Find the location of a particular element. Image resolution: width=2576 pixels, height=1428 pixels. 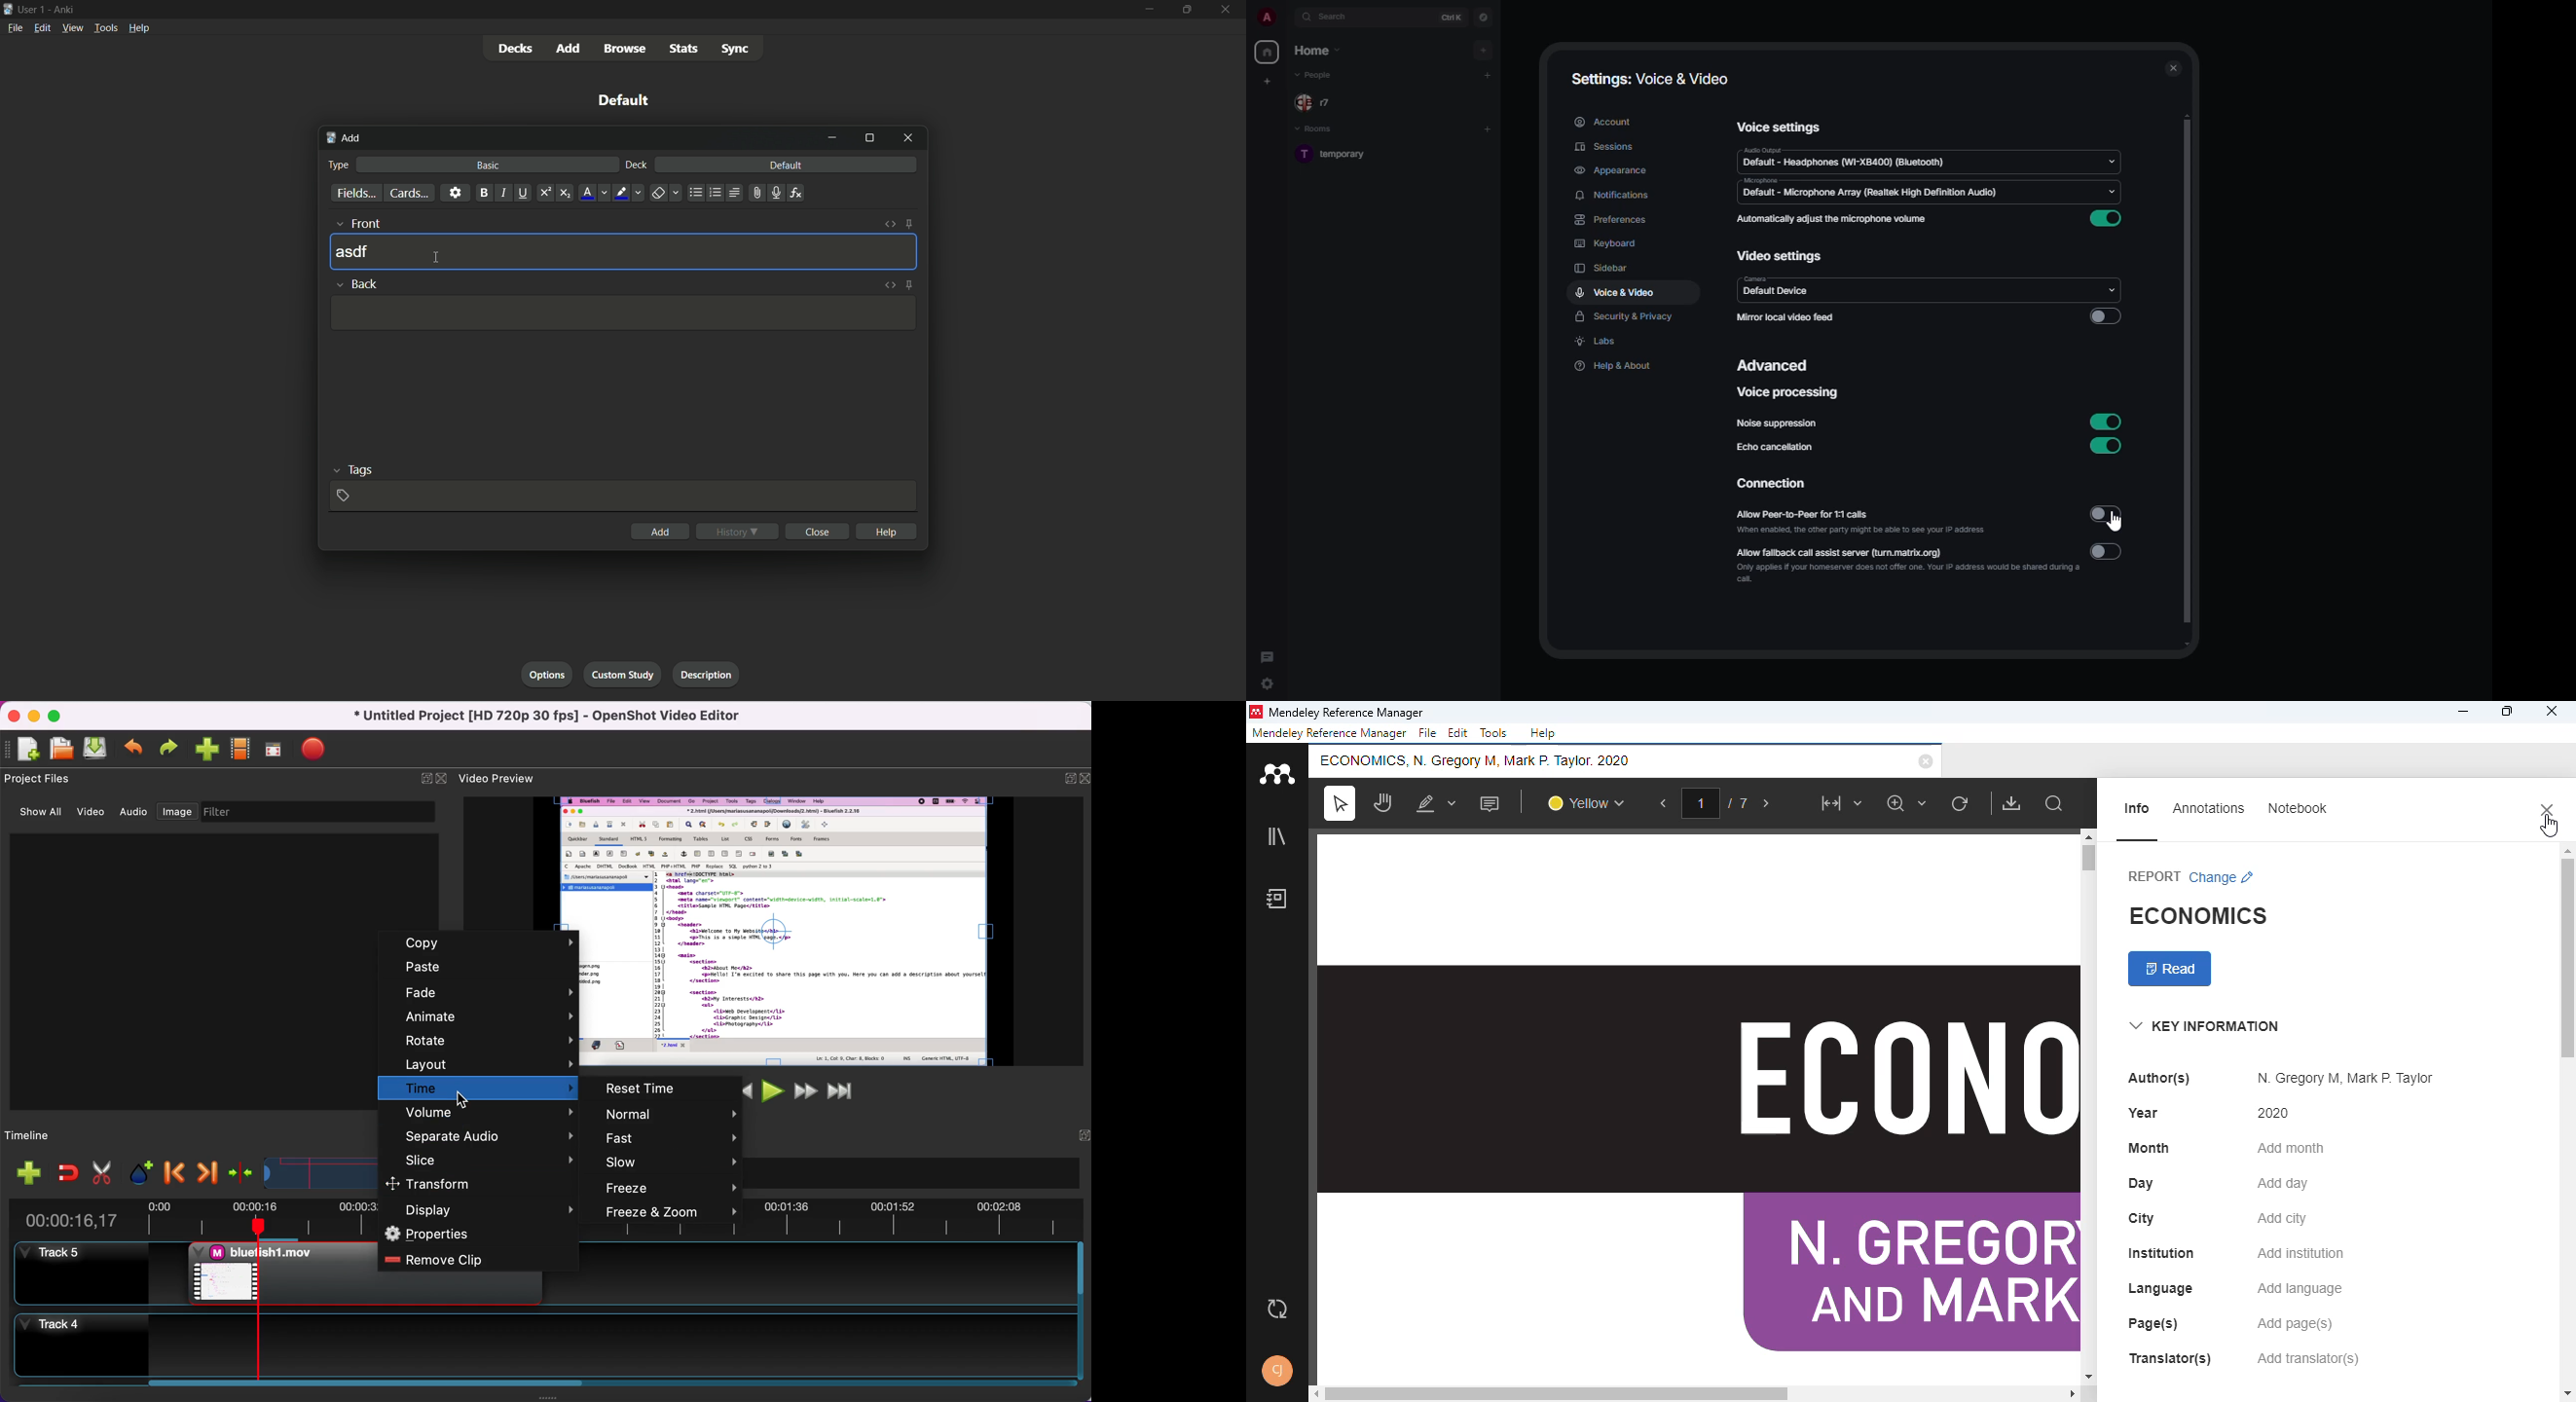

previous page is located at coordinates (1665, 803).